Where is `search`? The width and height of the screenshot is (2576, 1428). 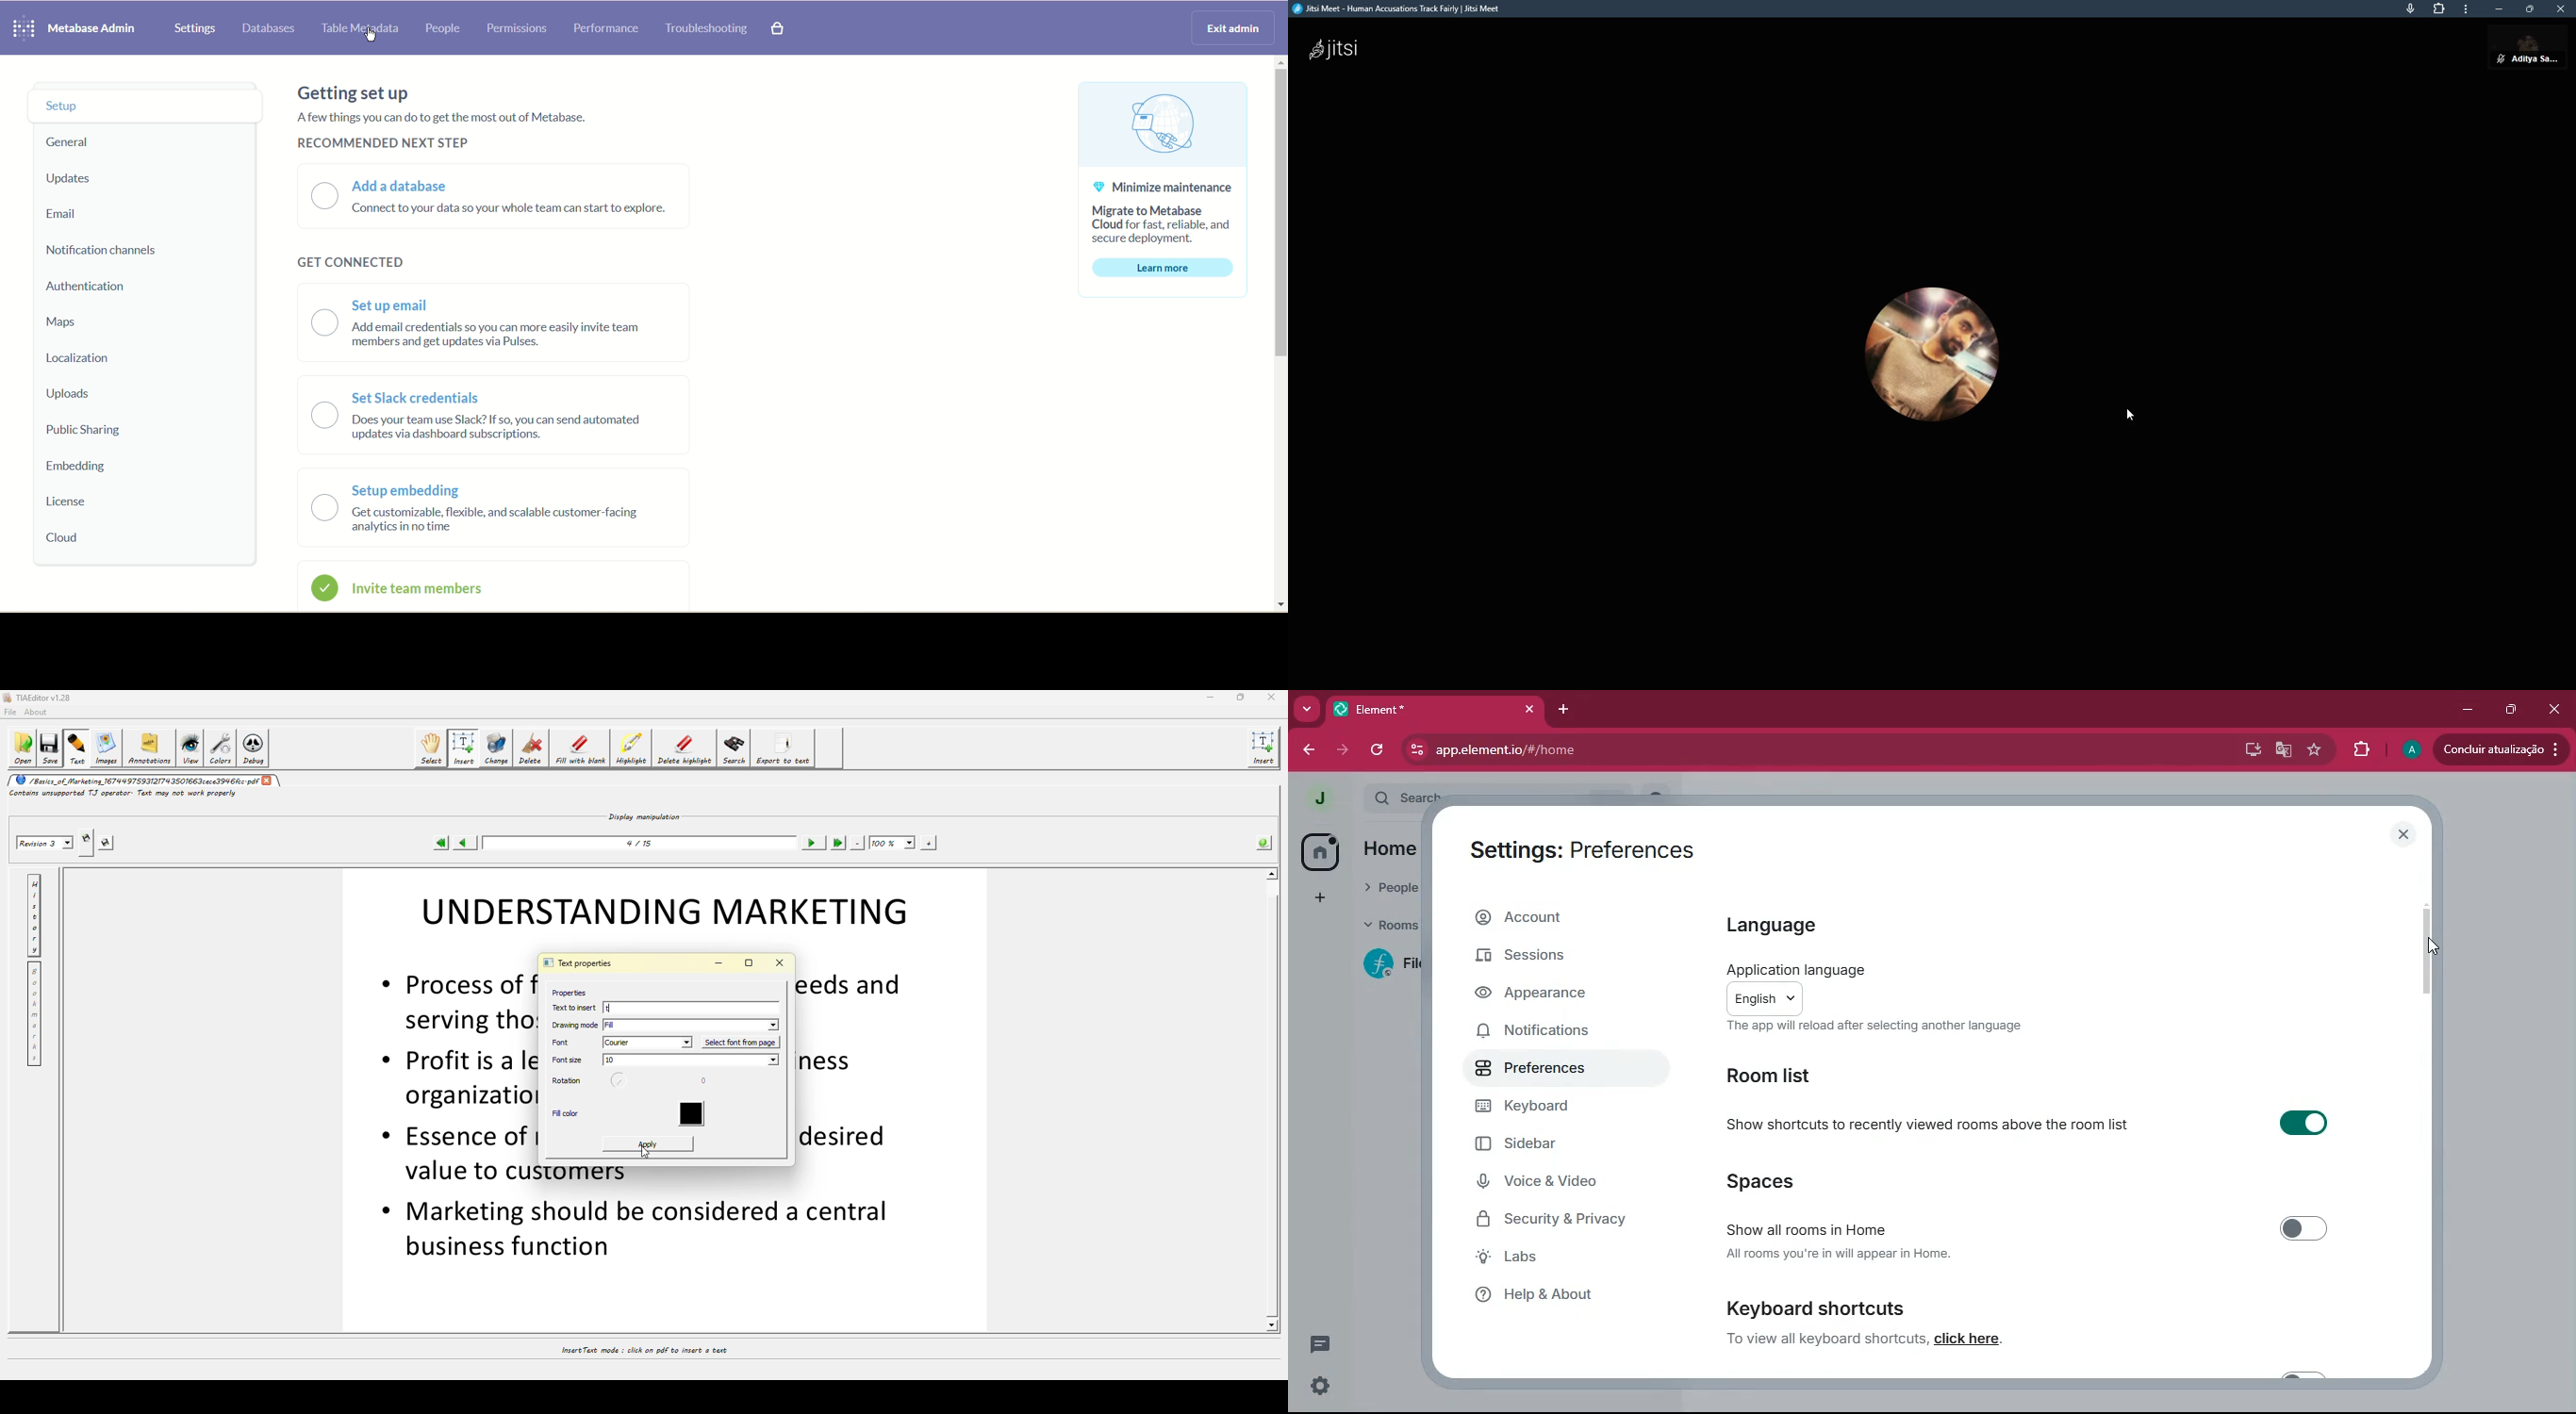
search is located at coordinates (1406, 793).